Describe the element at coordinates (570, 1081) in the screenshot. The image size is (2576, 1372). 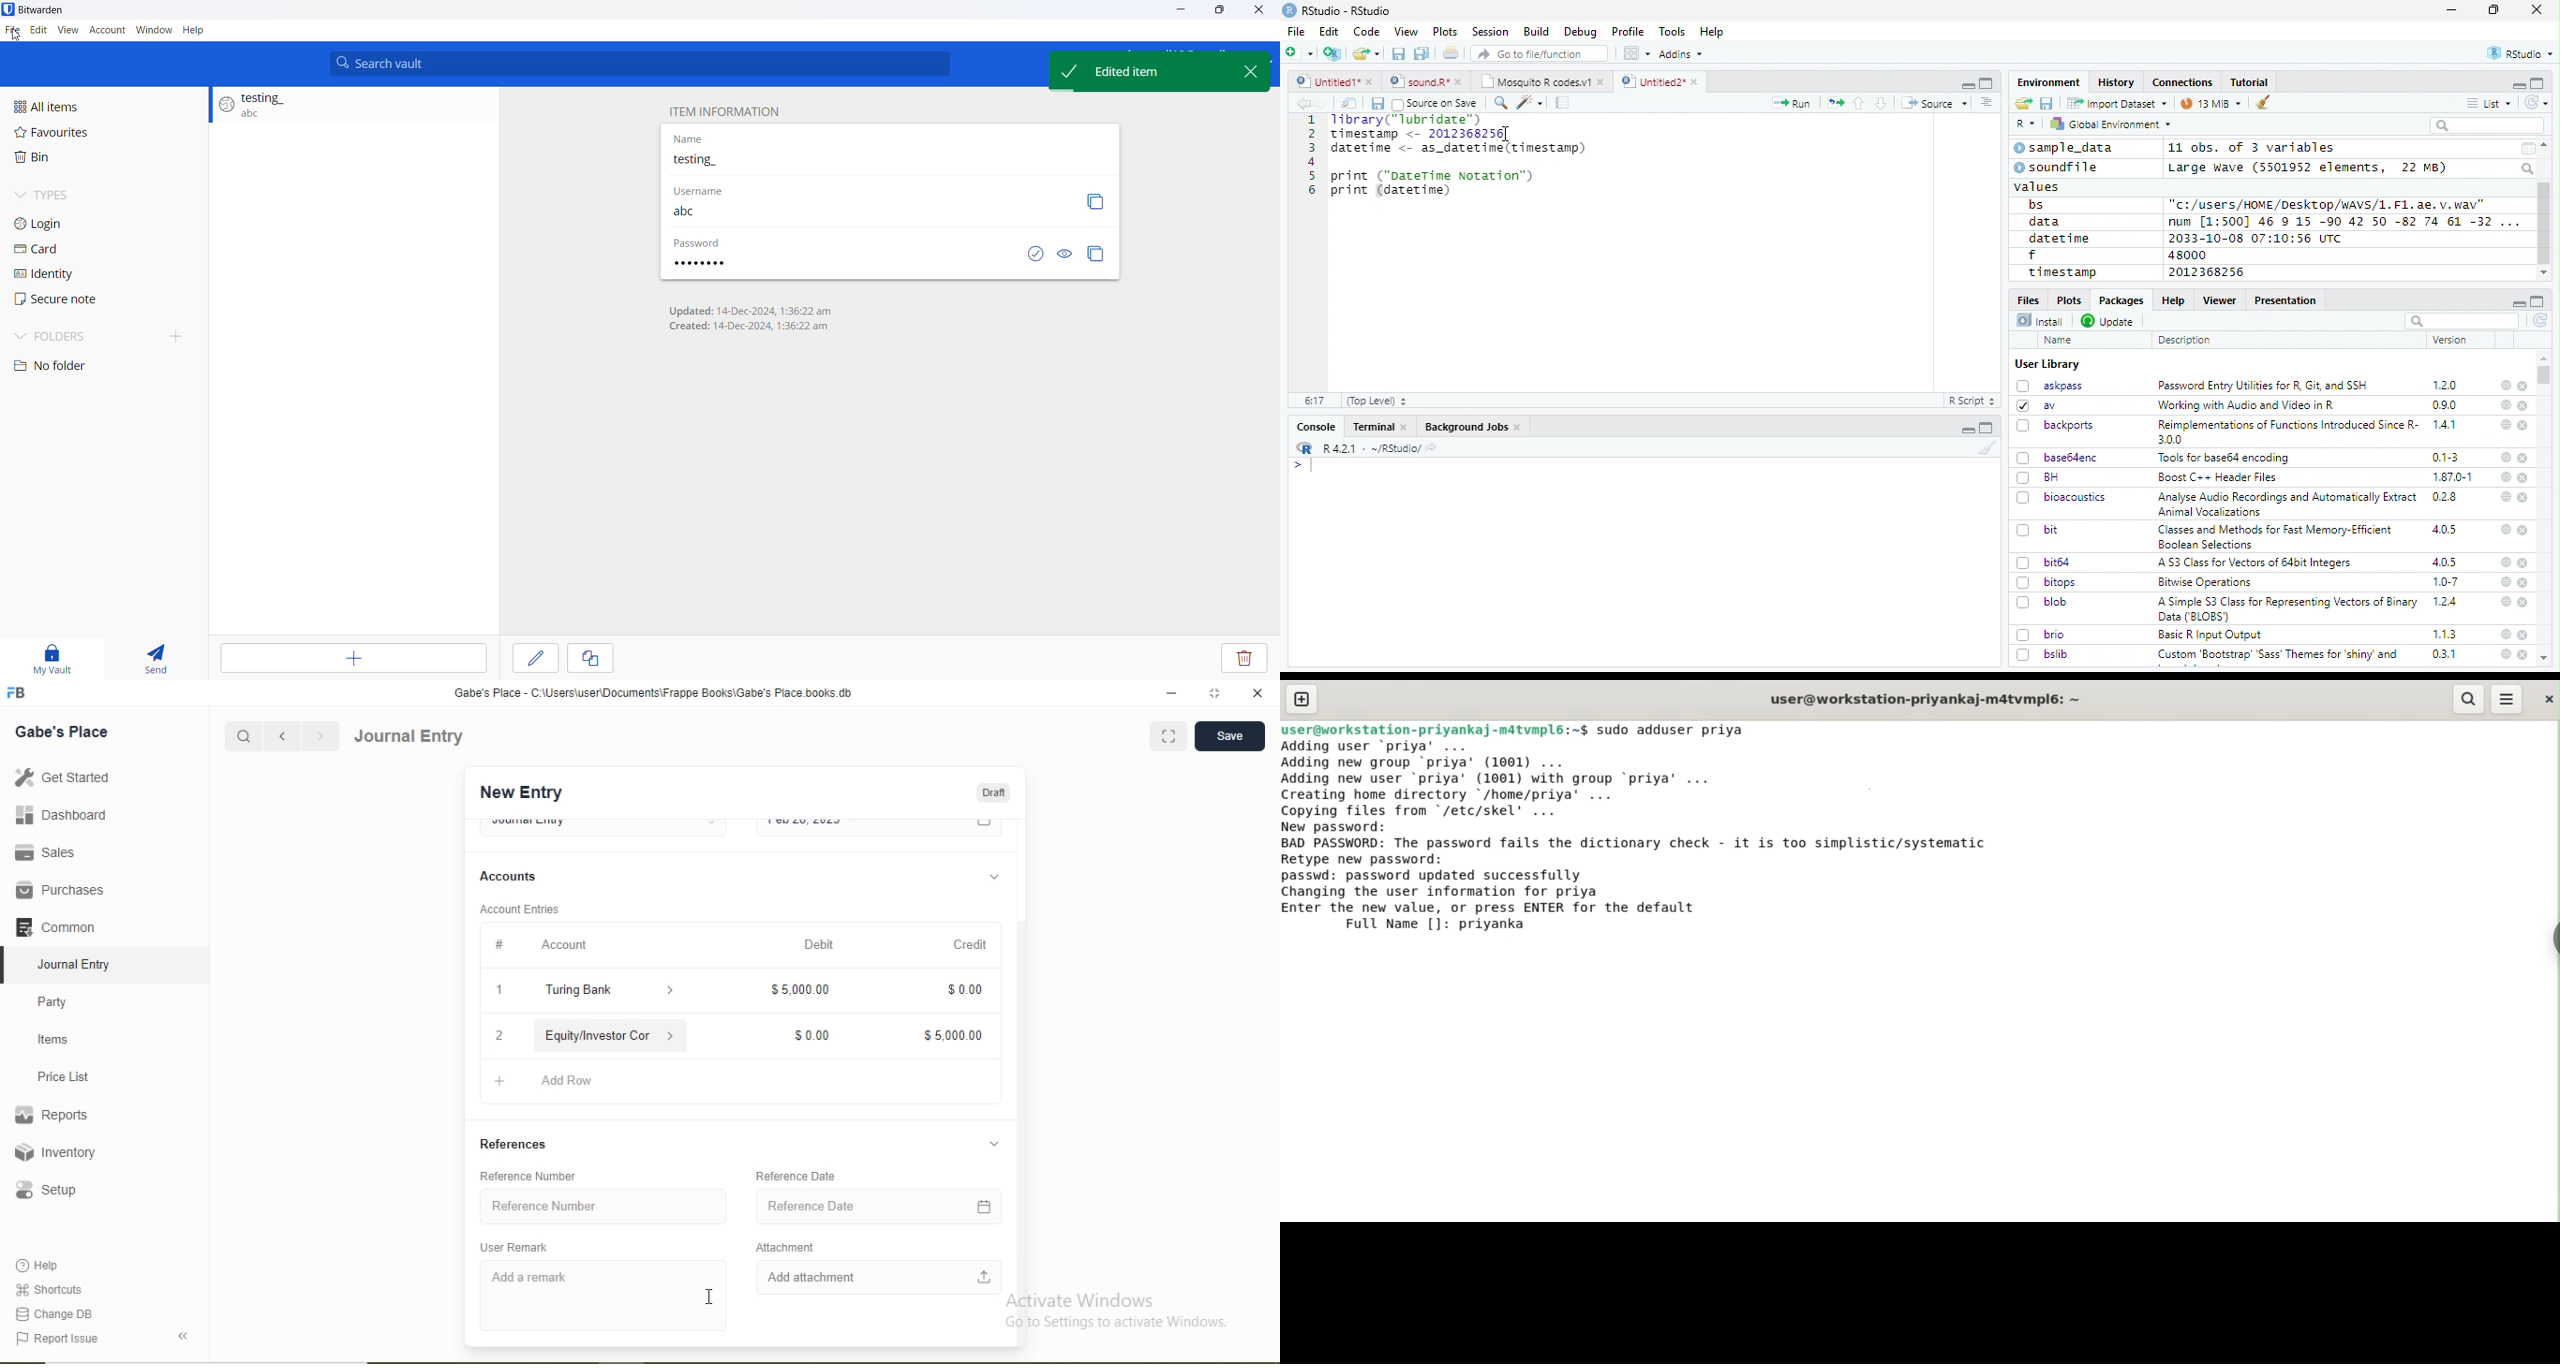
I see `Add Row` at that location.